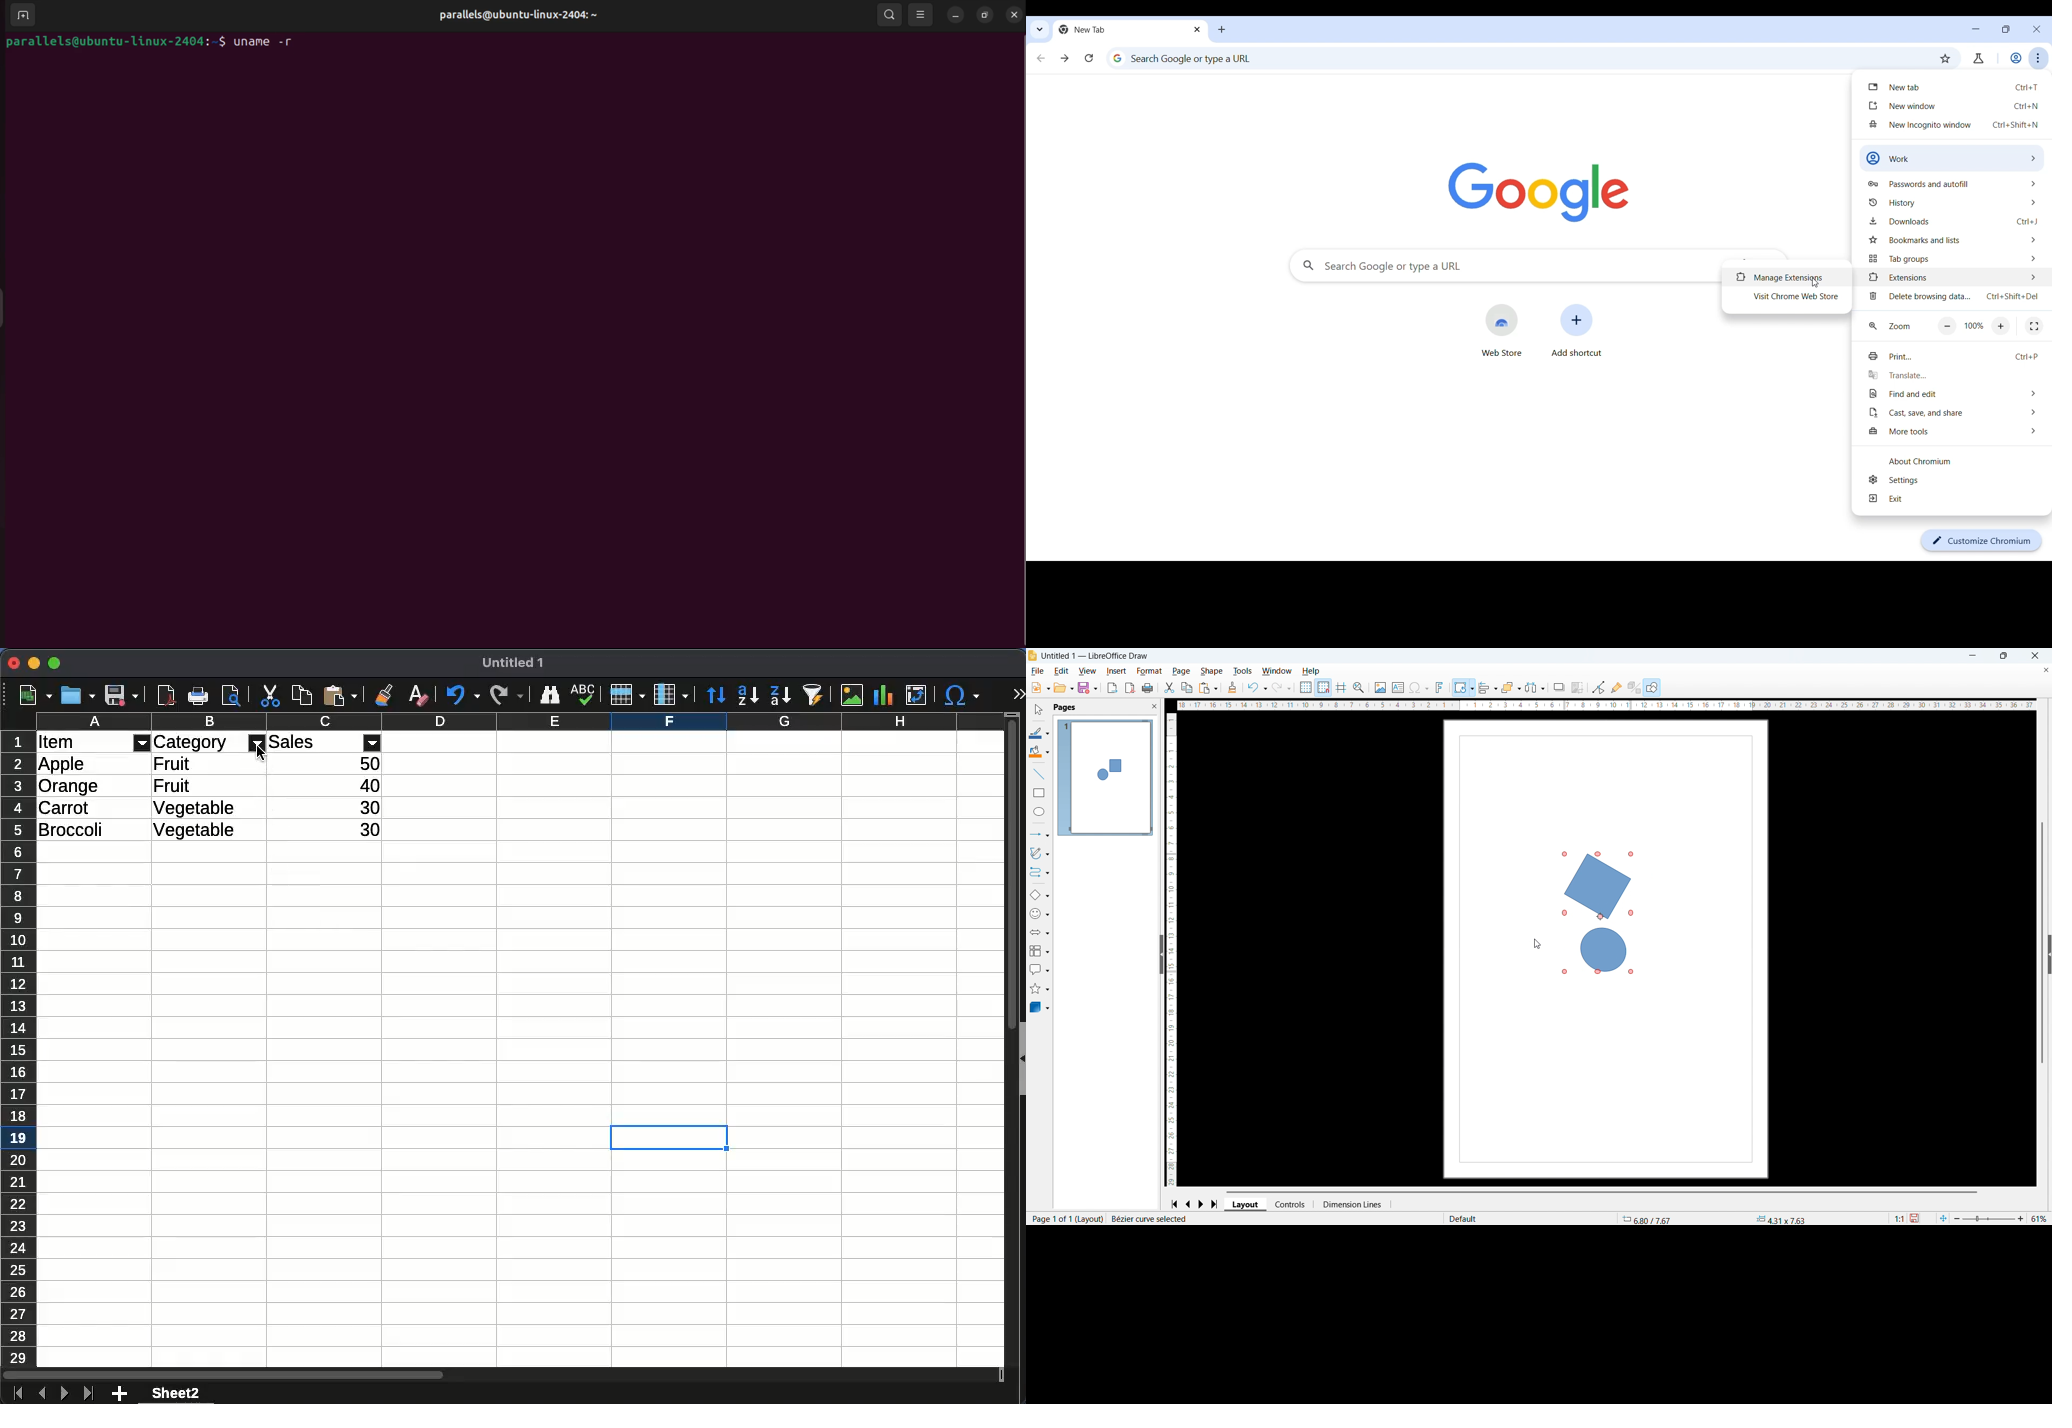 Image resolution: width=2072 pixels, height=1428 pixels. I want to click on Show glue Point functions , so click(1617, 687).